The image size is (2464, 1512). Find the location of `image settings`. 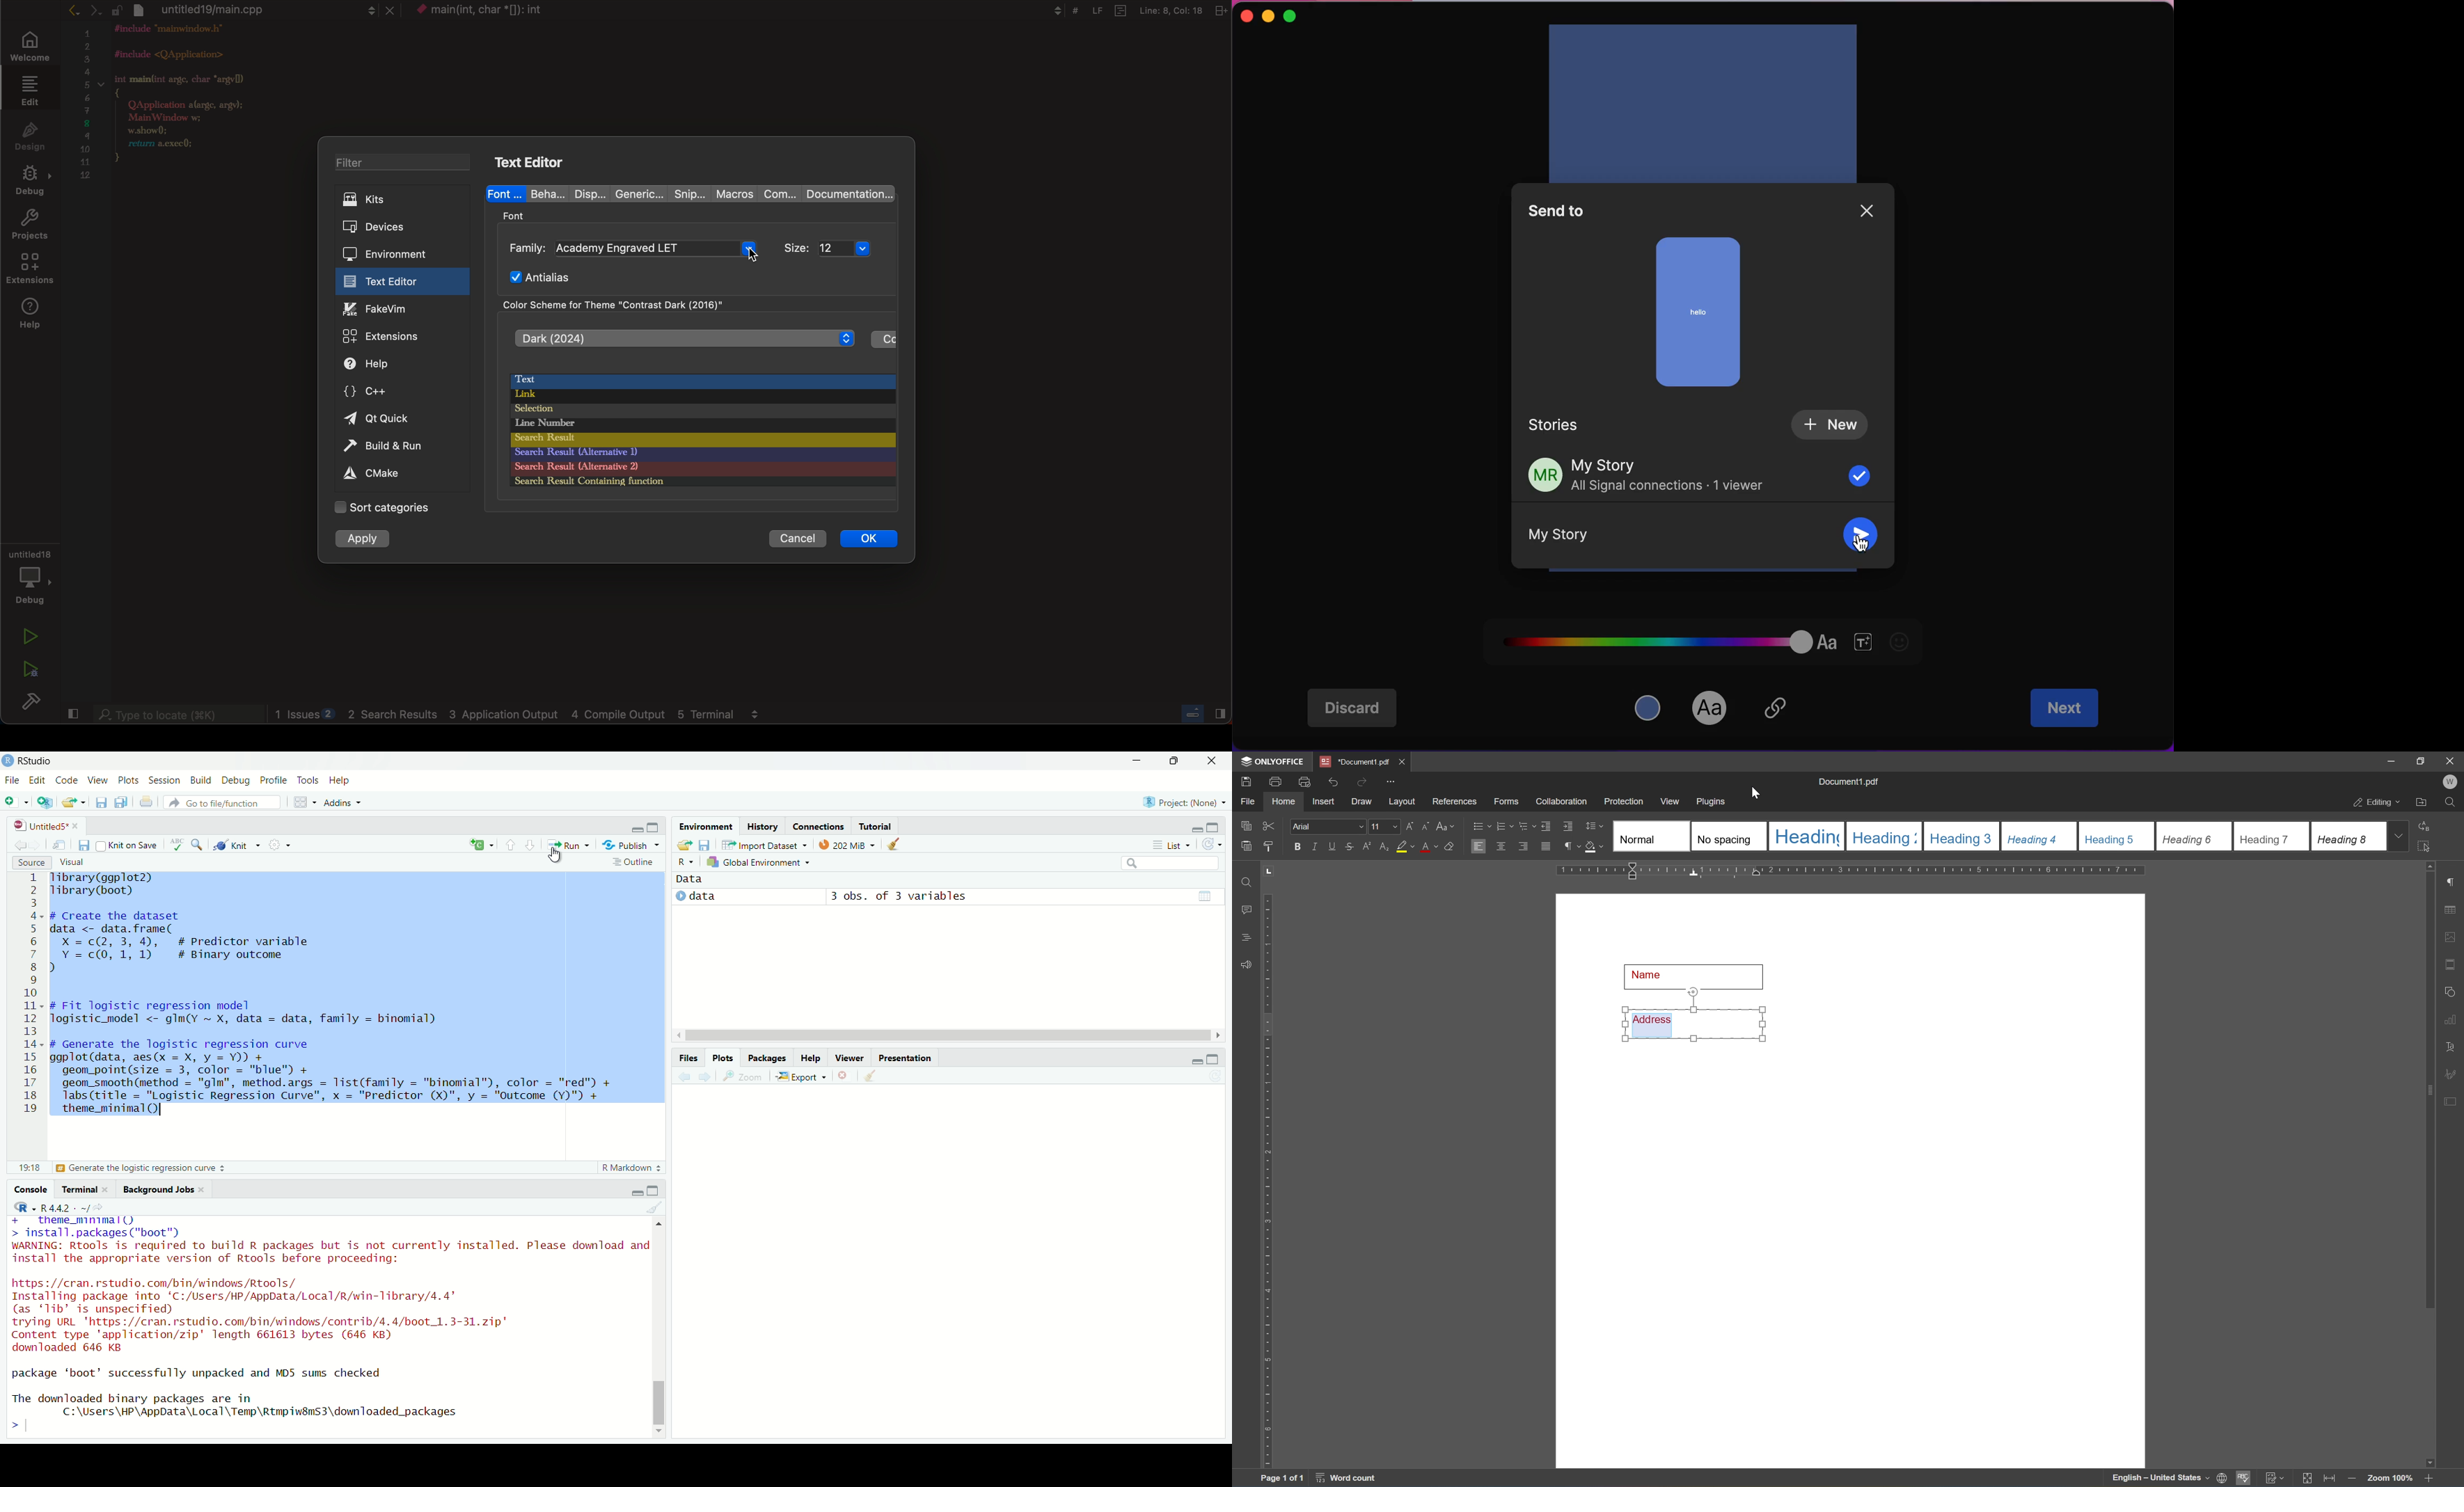

image settings is located at coordinates (2451, 936).